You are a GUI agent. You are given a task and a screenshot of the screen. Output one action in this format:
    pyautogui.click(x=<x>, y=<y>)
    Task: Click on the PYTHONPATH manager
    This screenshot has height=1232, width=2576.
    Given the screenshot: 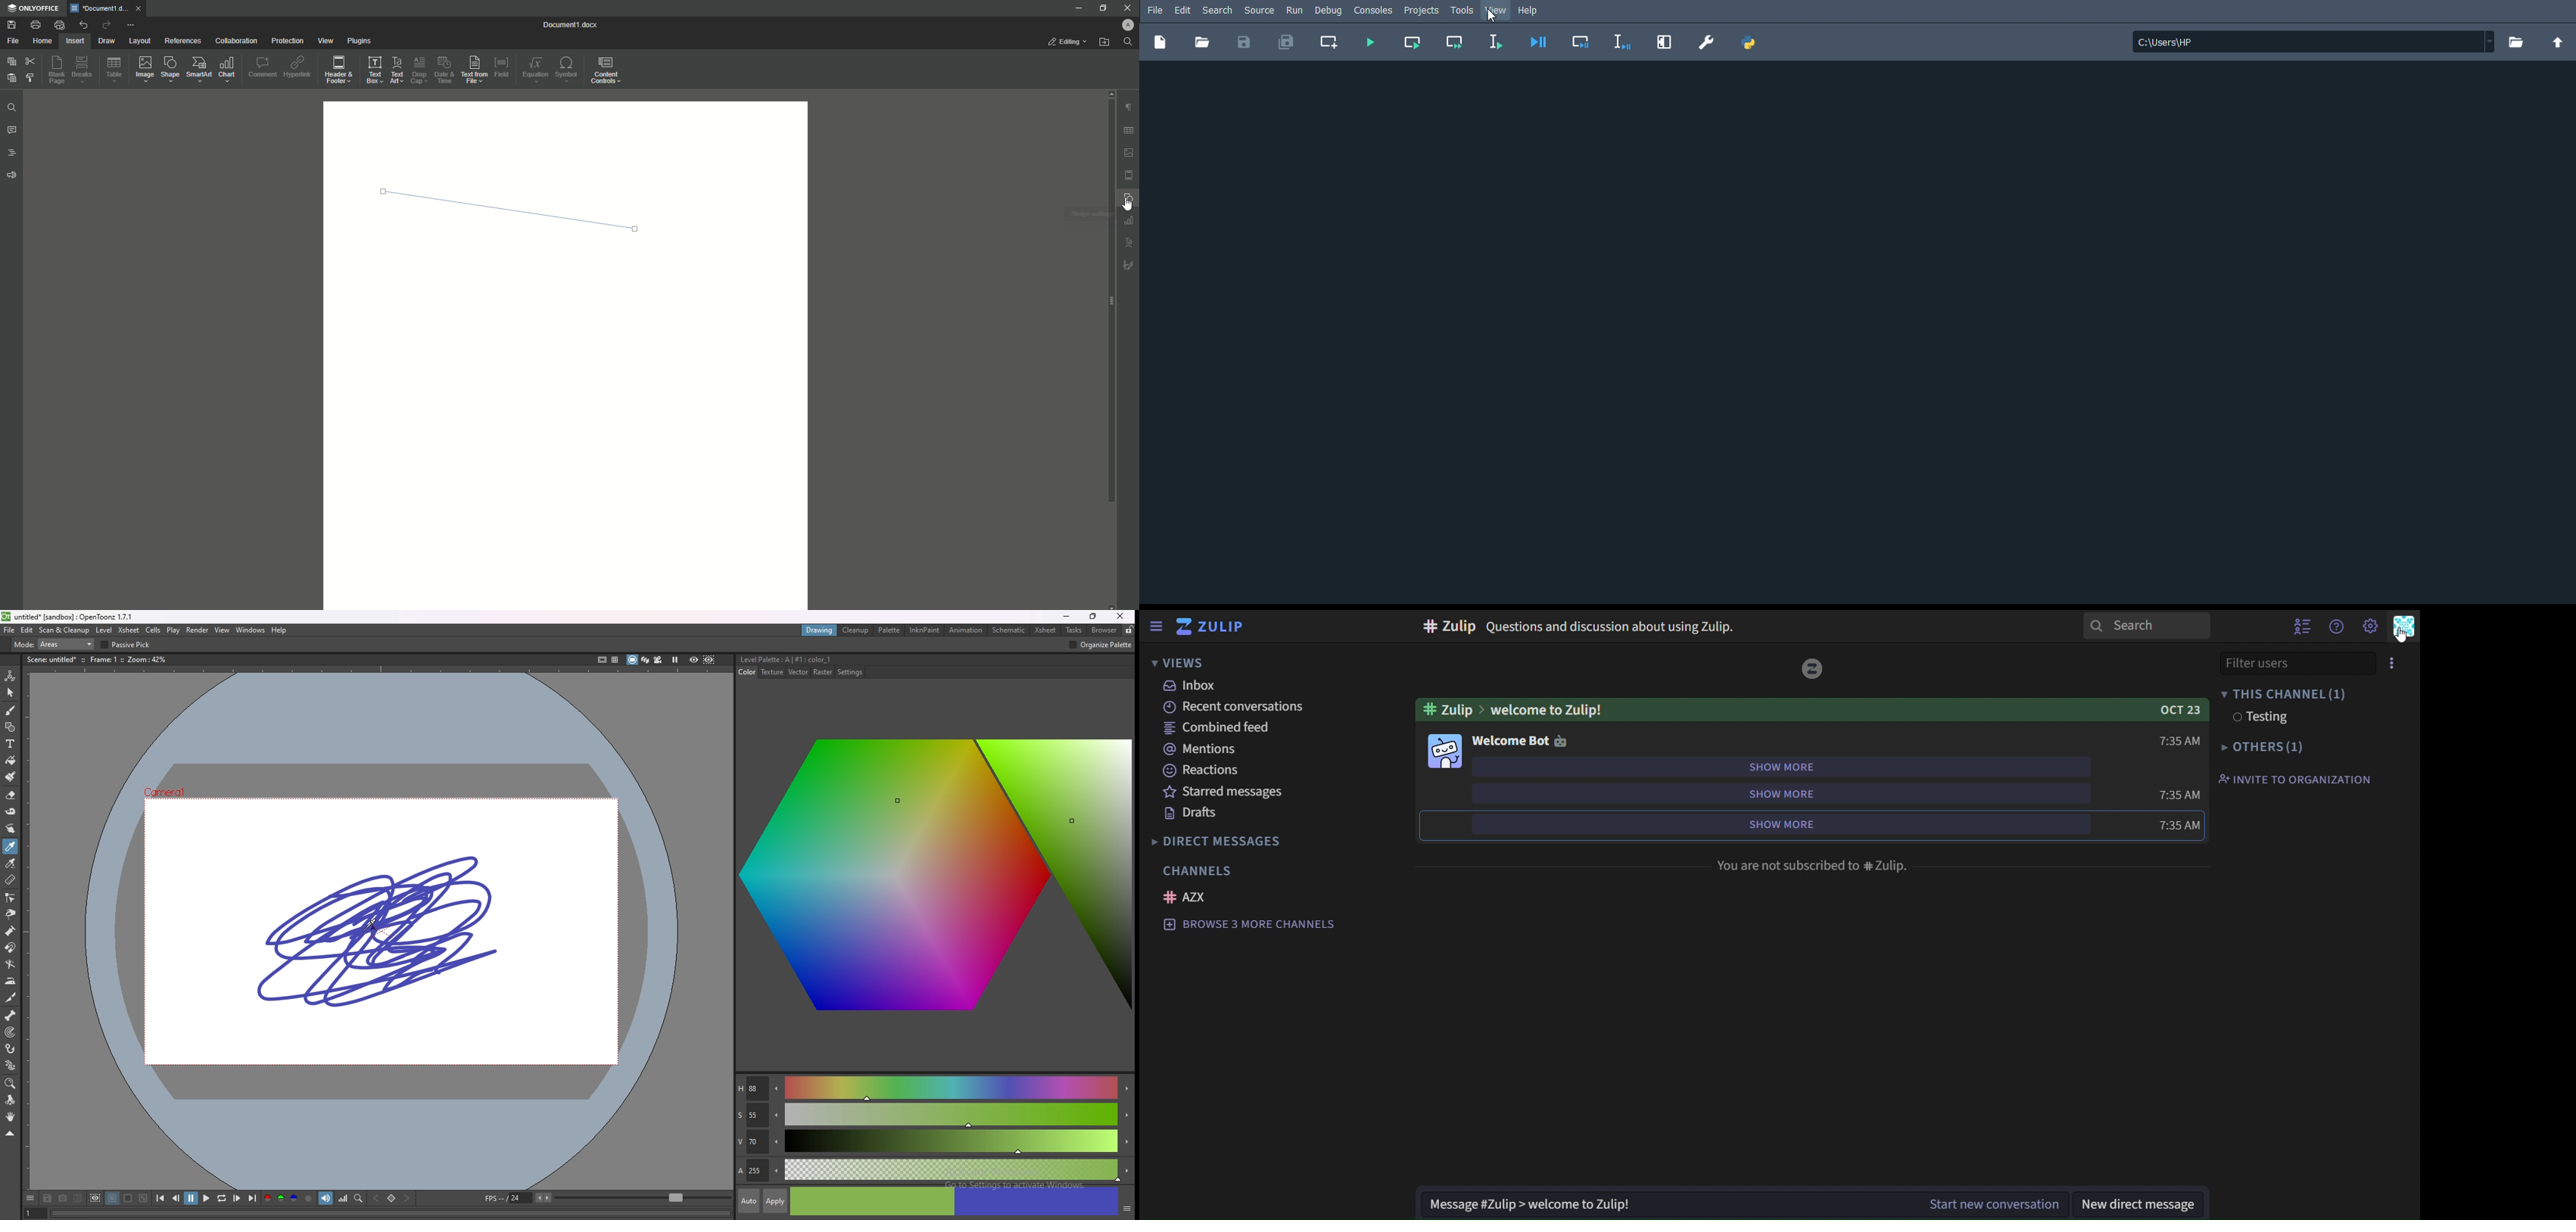 What is the action you would take?
    pyautogui.click(x=1751, y=43)
    